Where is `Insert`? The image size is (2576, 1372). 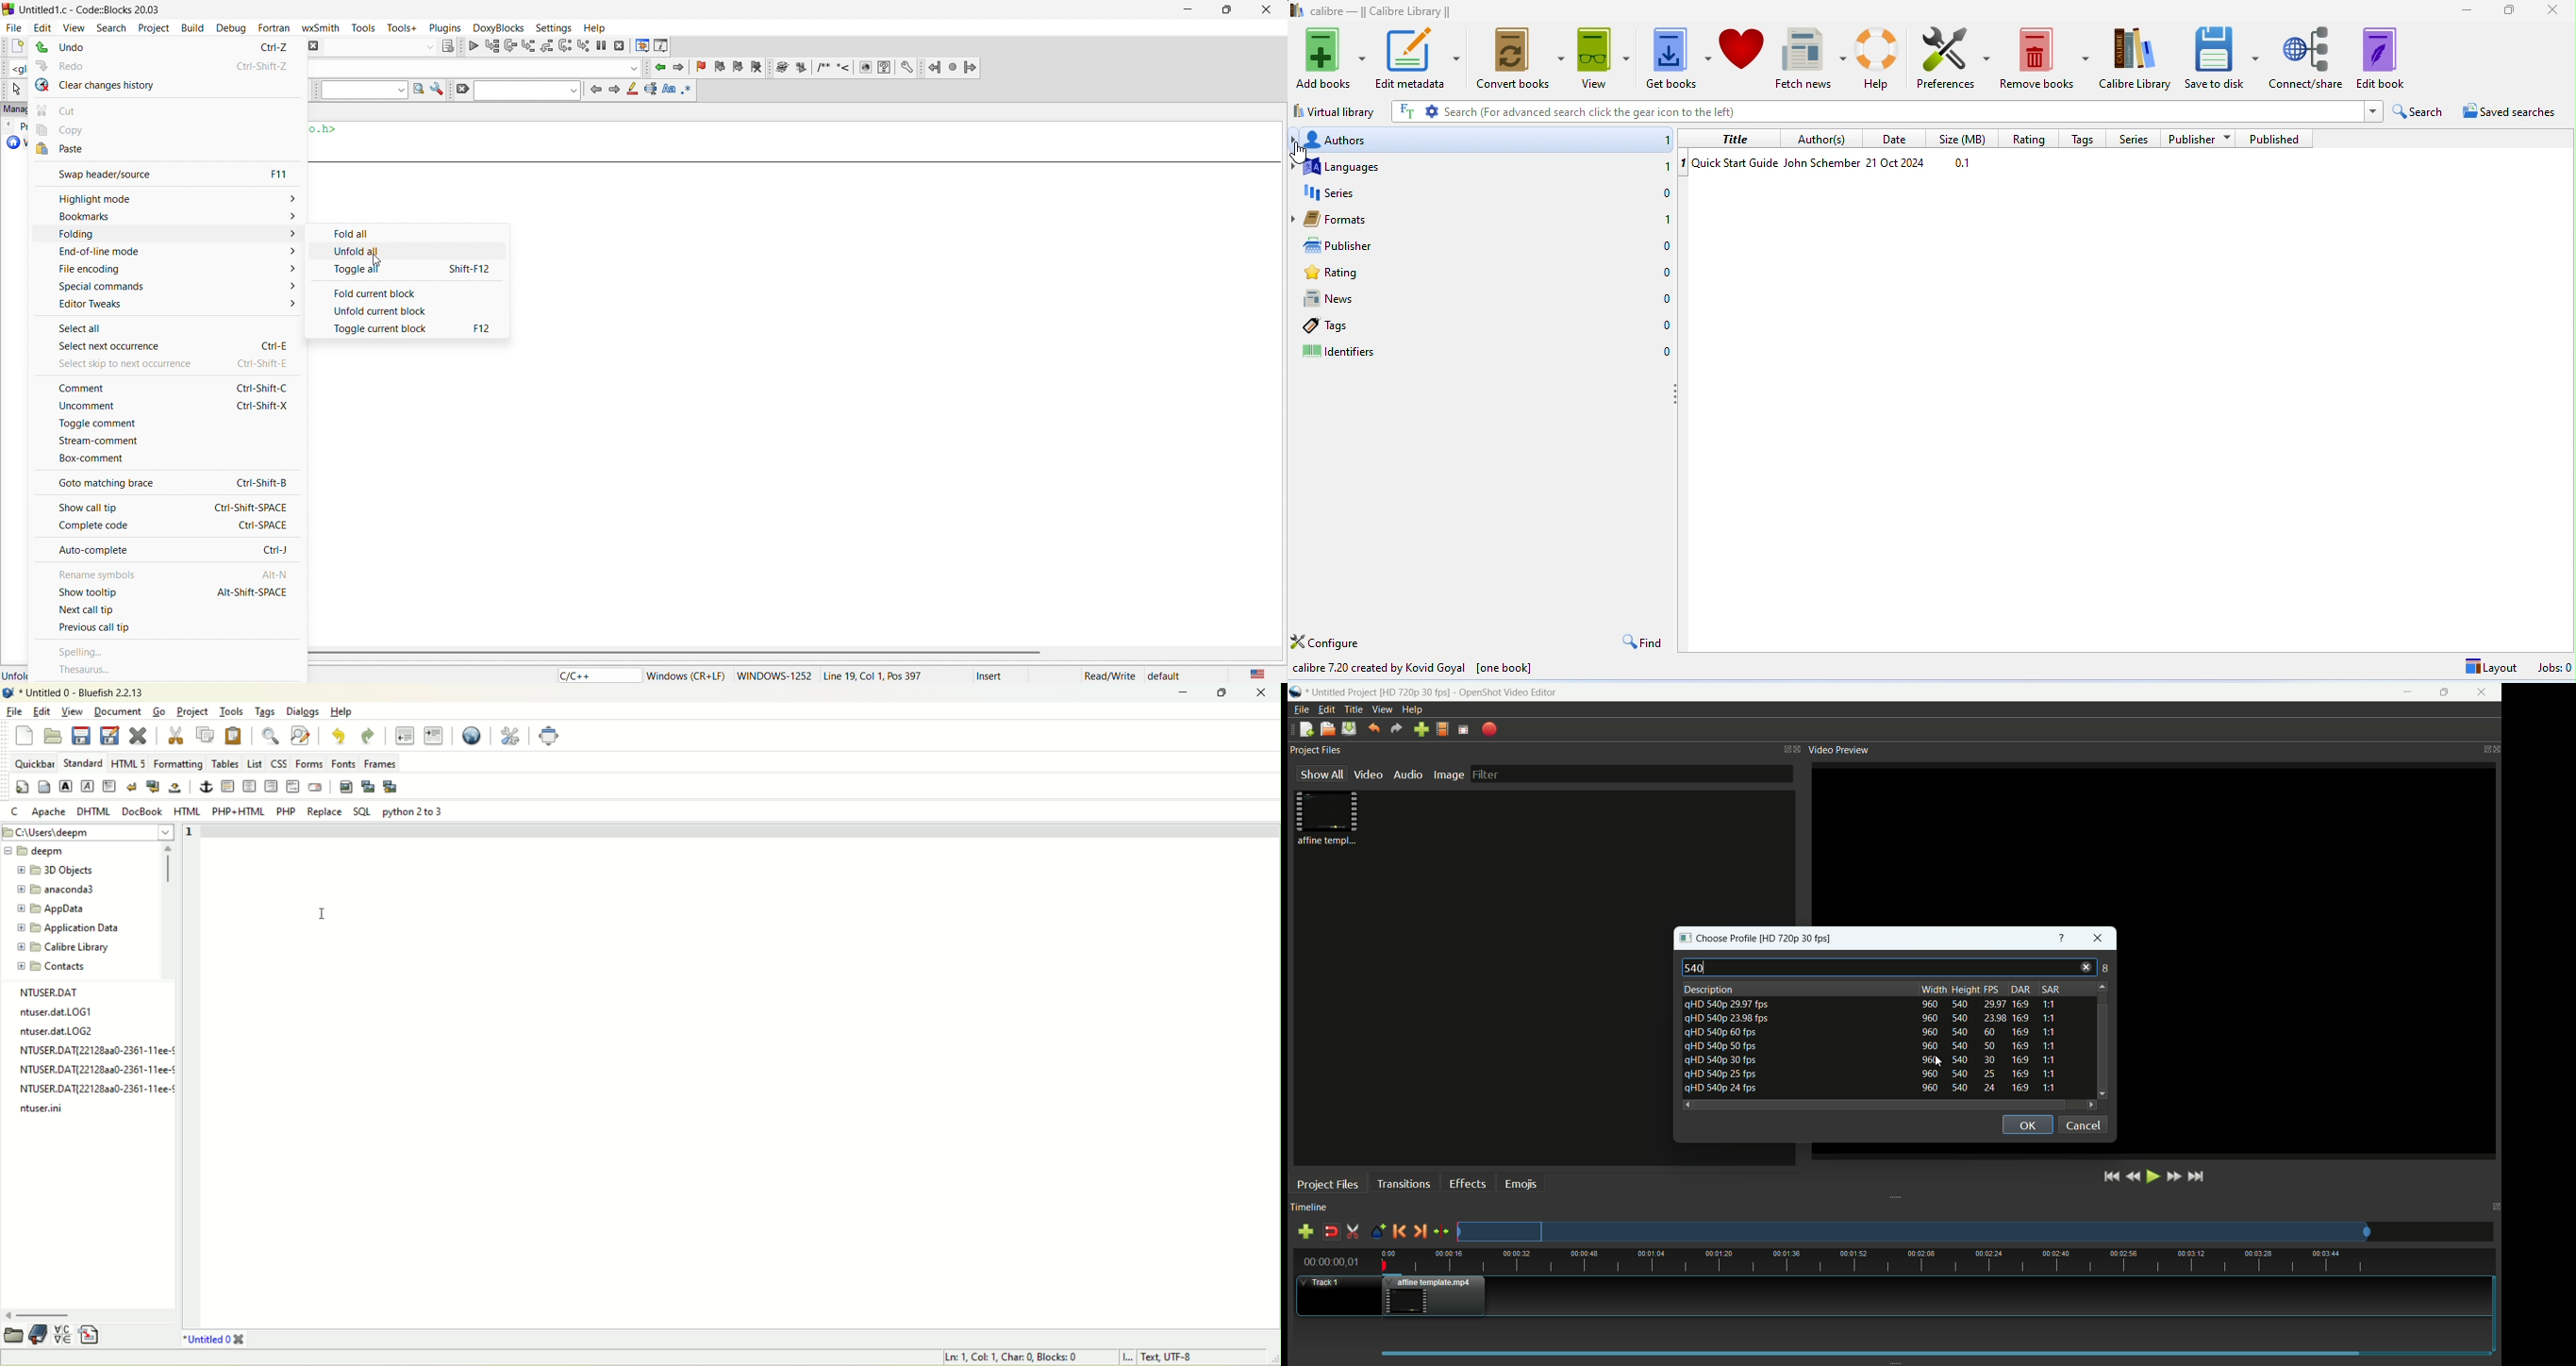 Insert is located at coordinates (1002, 675).